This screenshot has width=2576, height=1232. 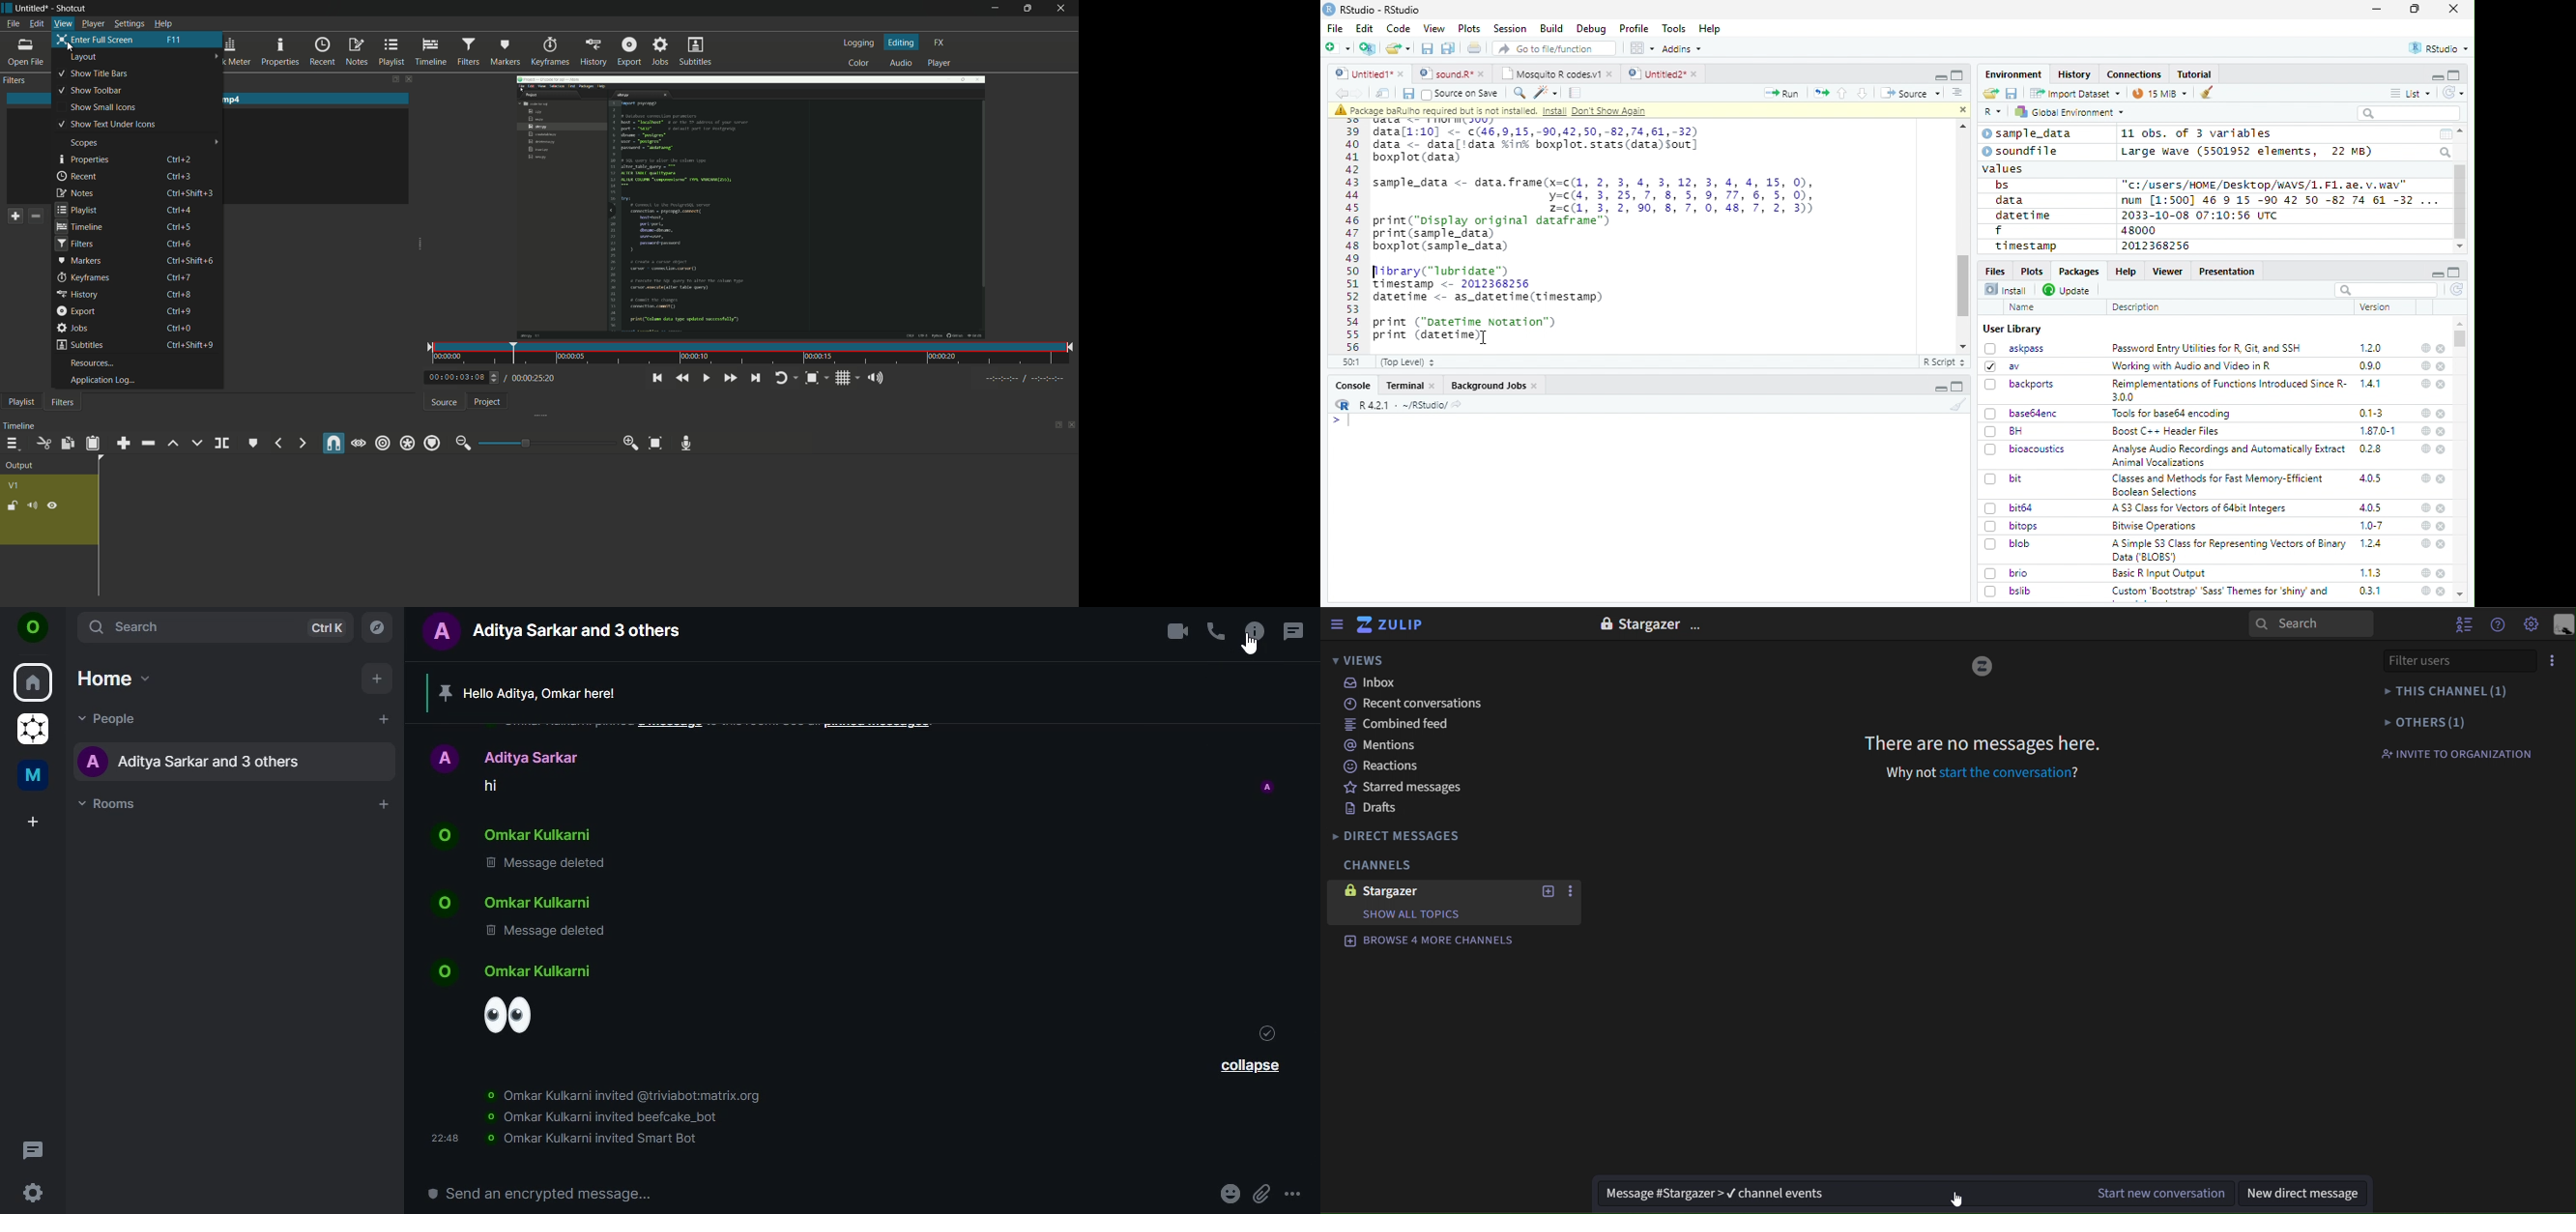 I want to click on mentions, so click(x=1386, y=746).